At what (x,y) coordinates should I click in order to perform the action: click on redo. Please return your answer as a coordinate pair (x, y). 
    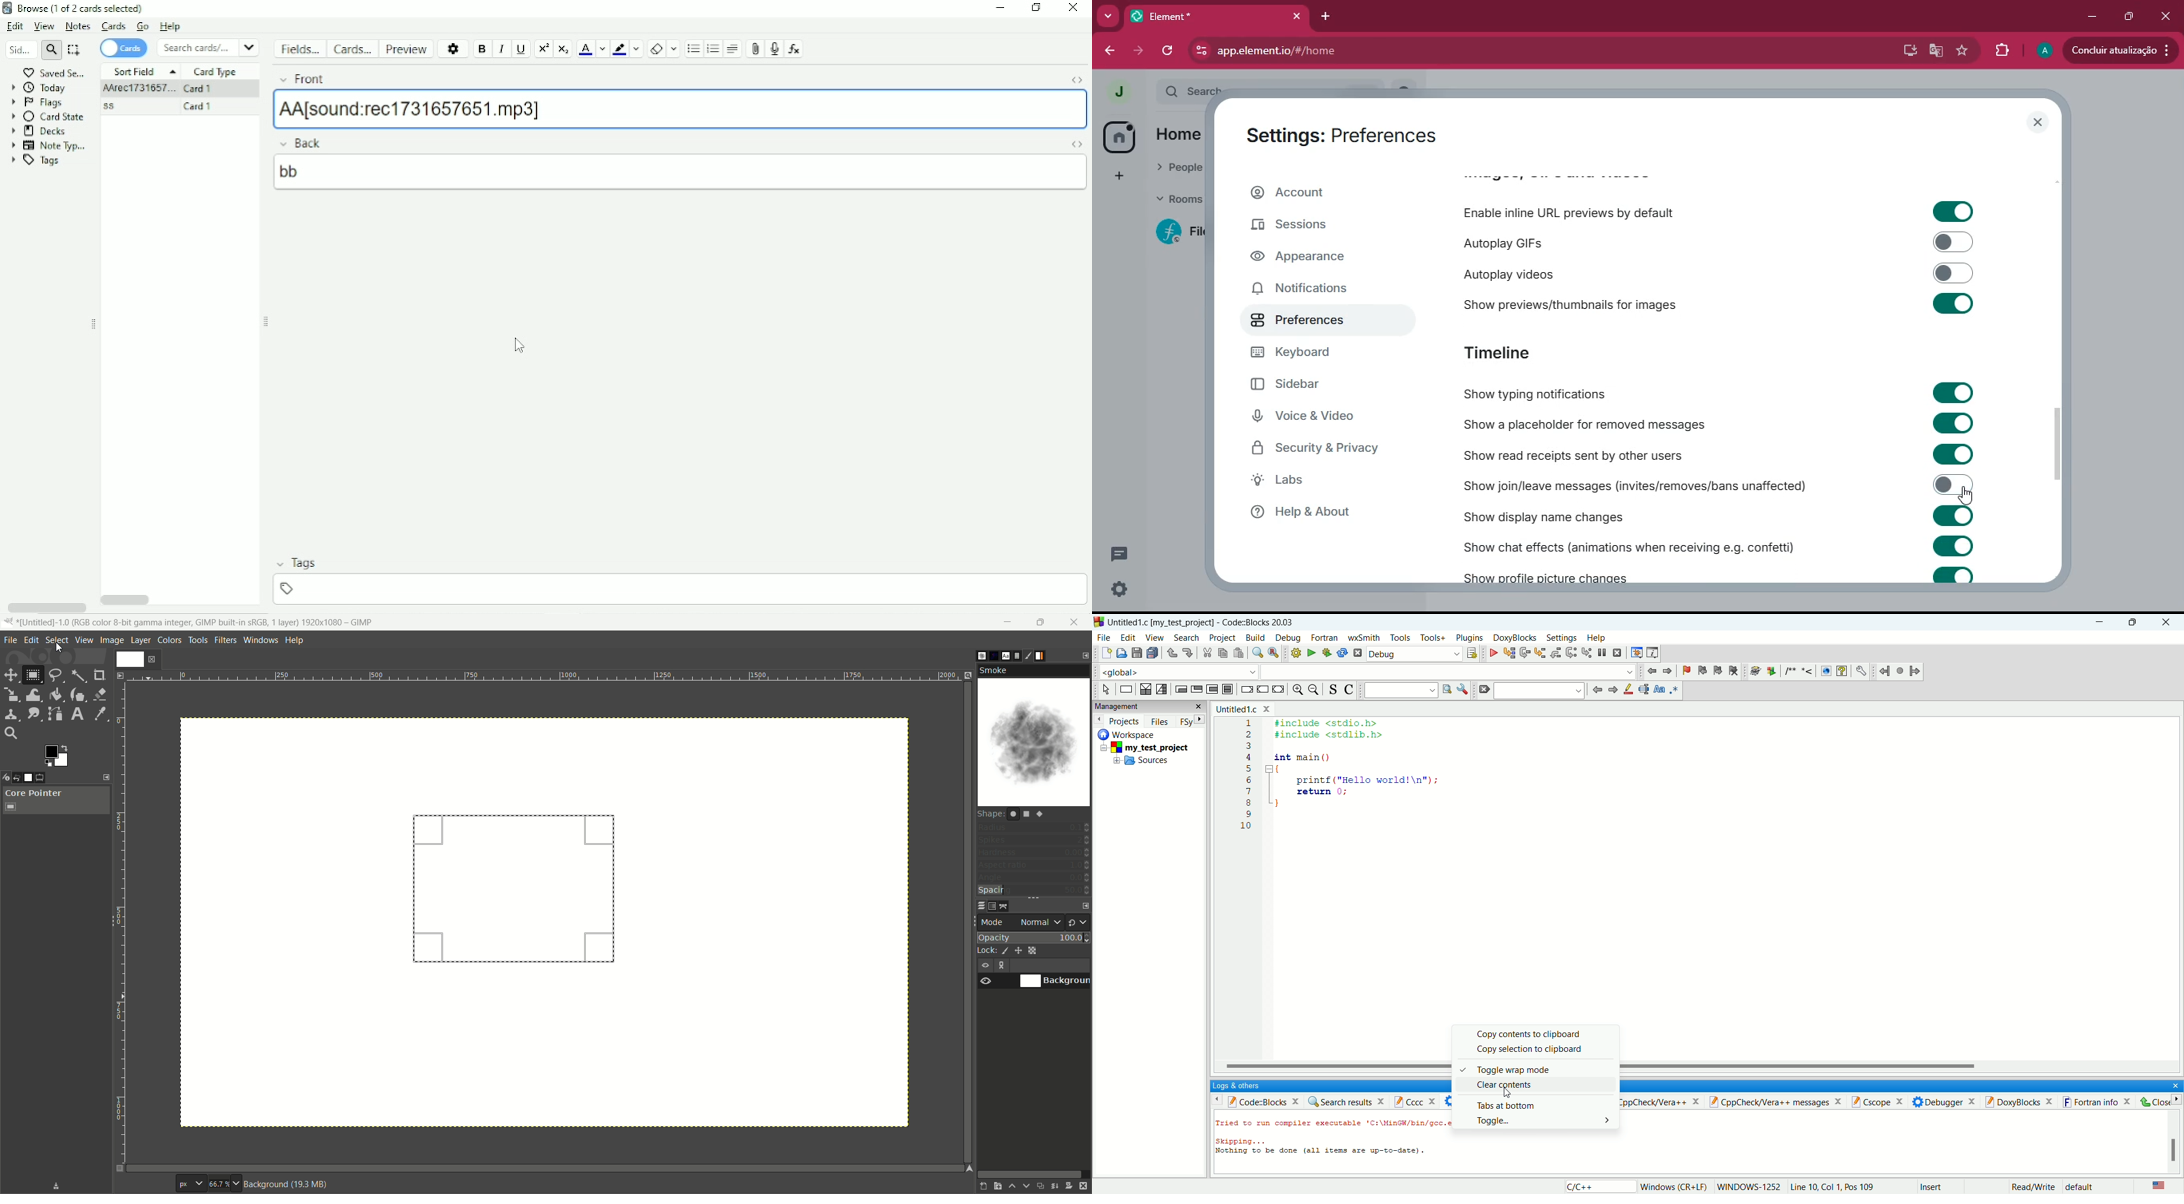
    Looking at the image, I should click on (1185, 652).